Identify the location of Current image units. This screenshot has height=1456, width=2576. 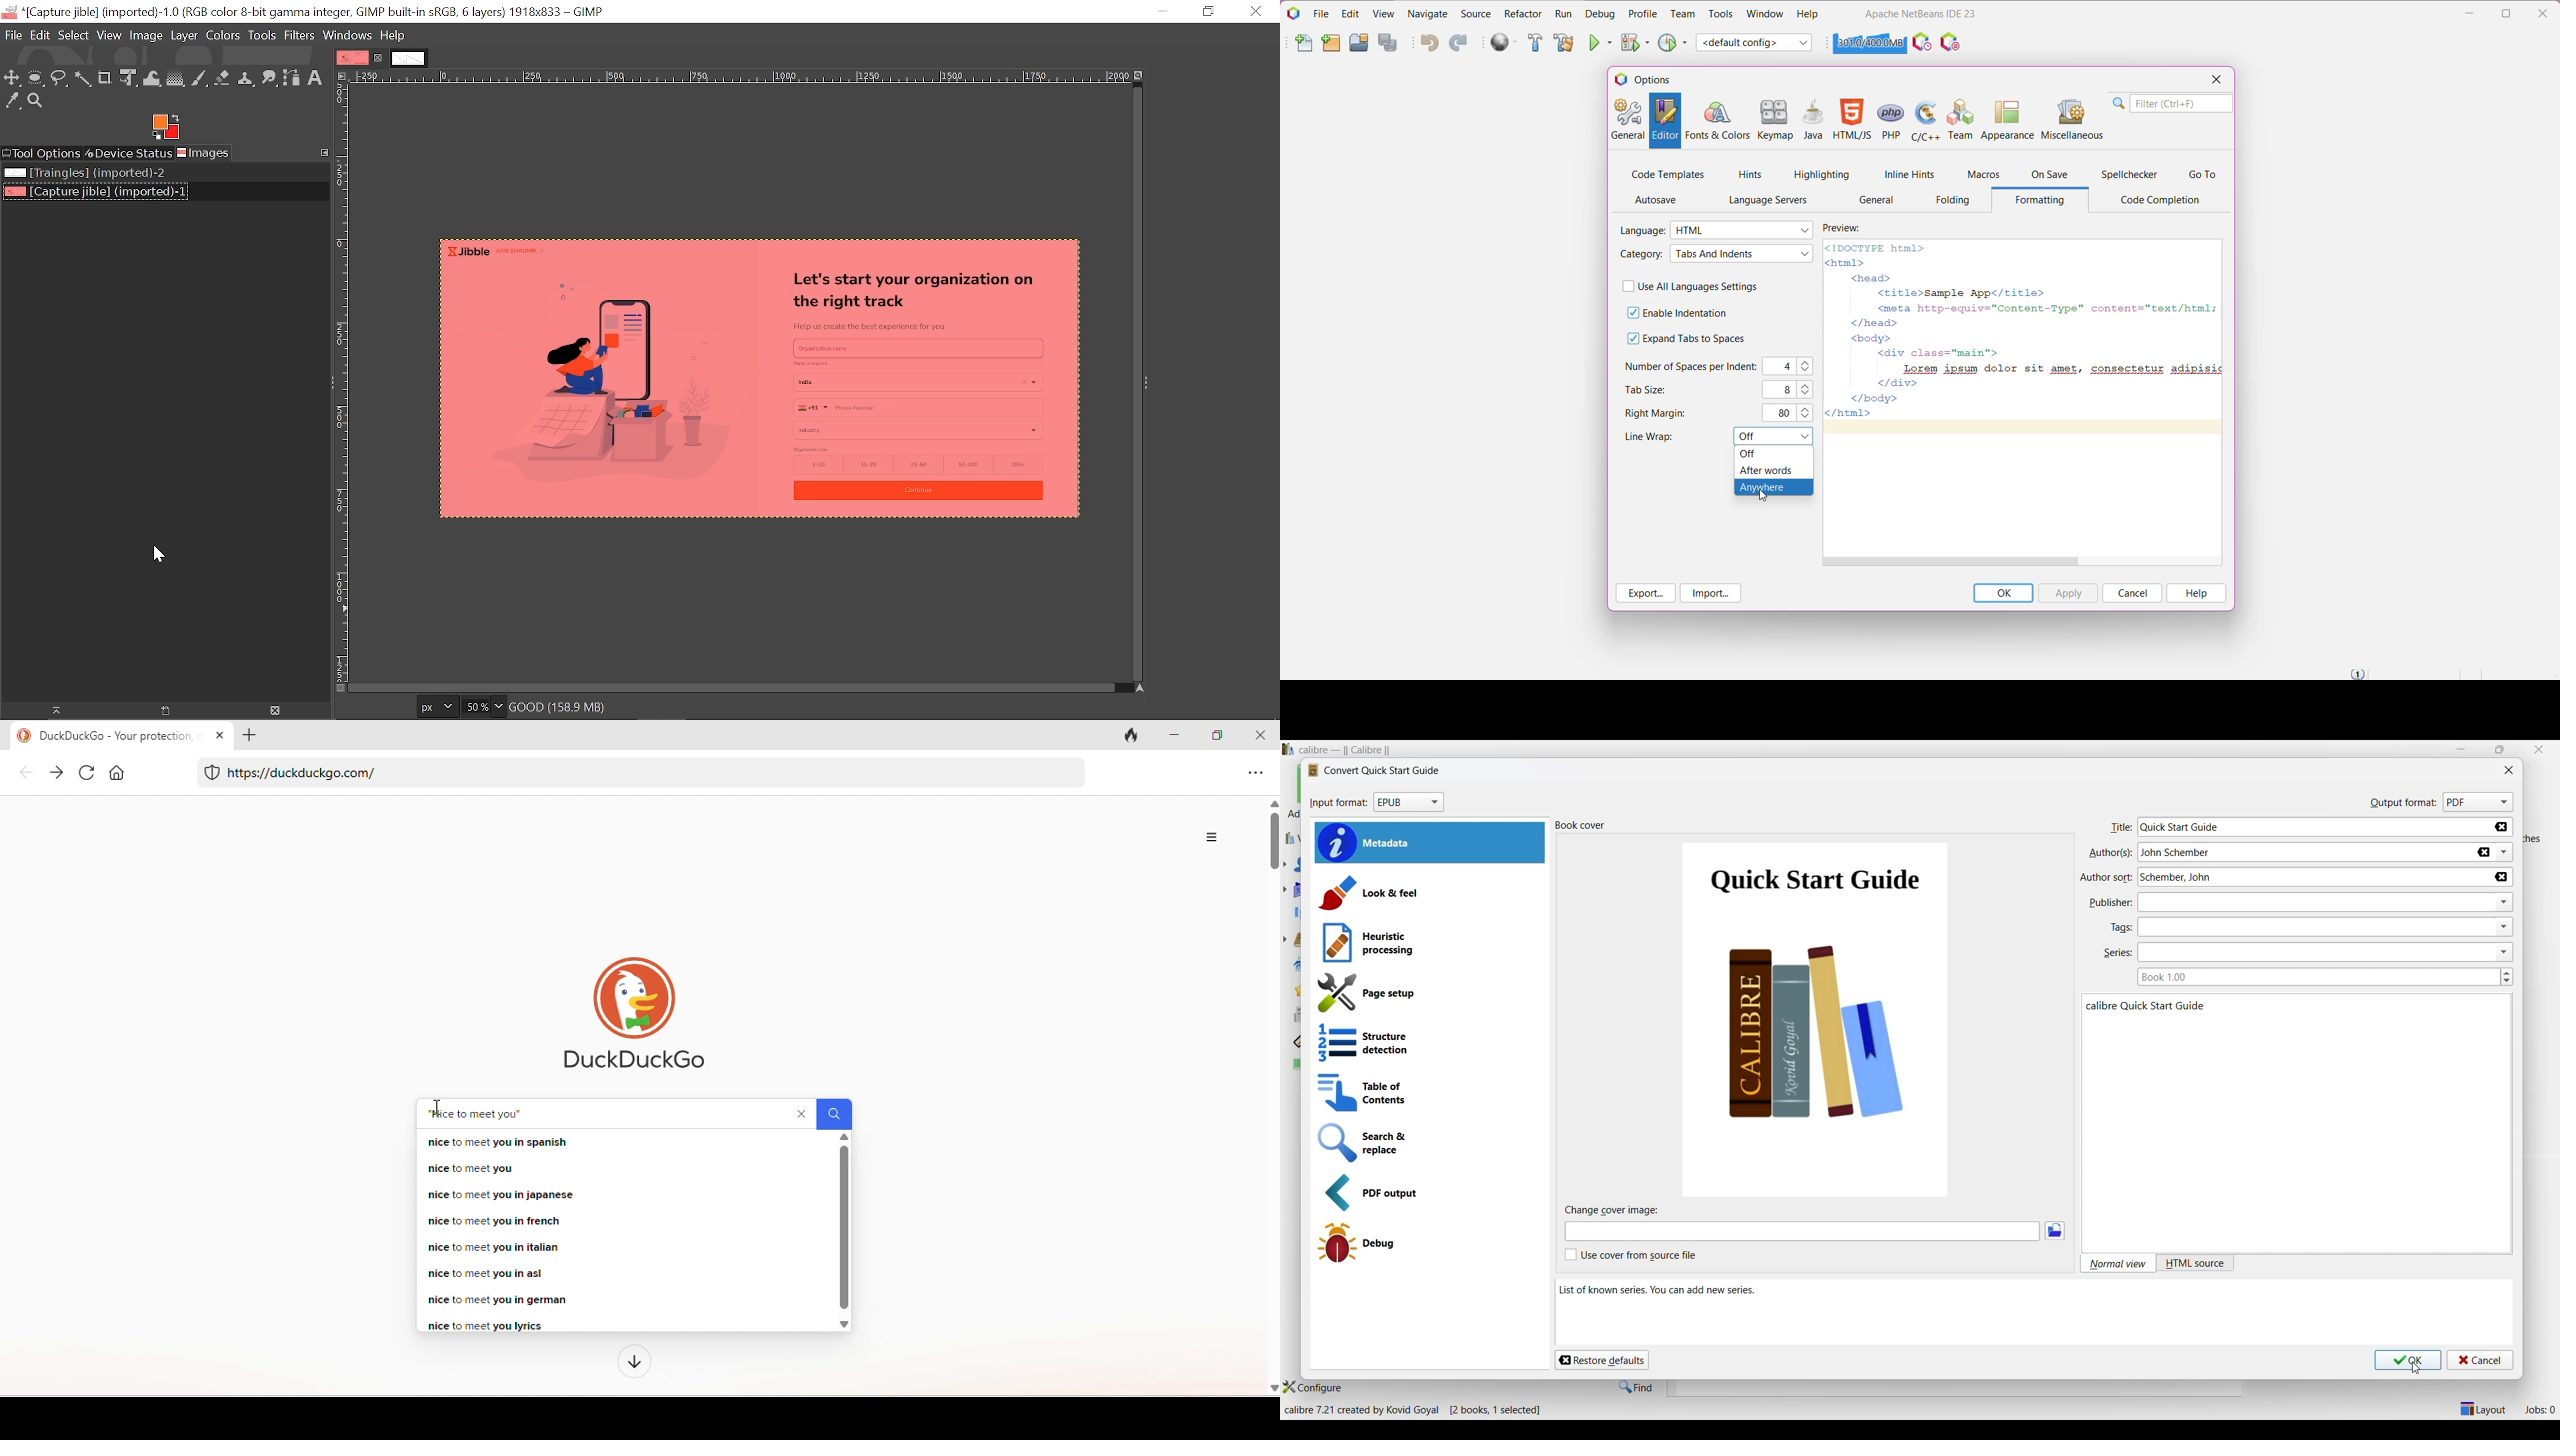
(439, 705).